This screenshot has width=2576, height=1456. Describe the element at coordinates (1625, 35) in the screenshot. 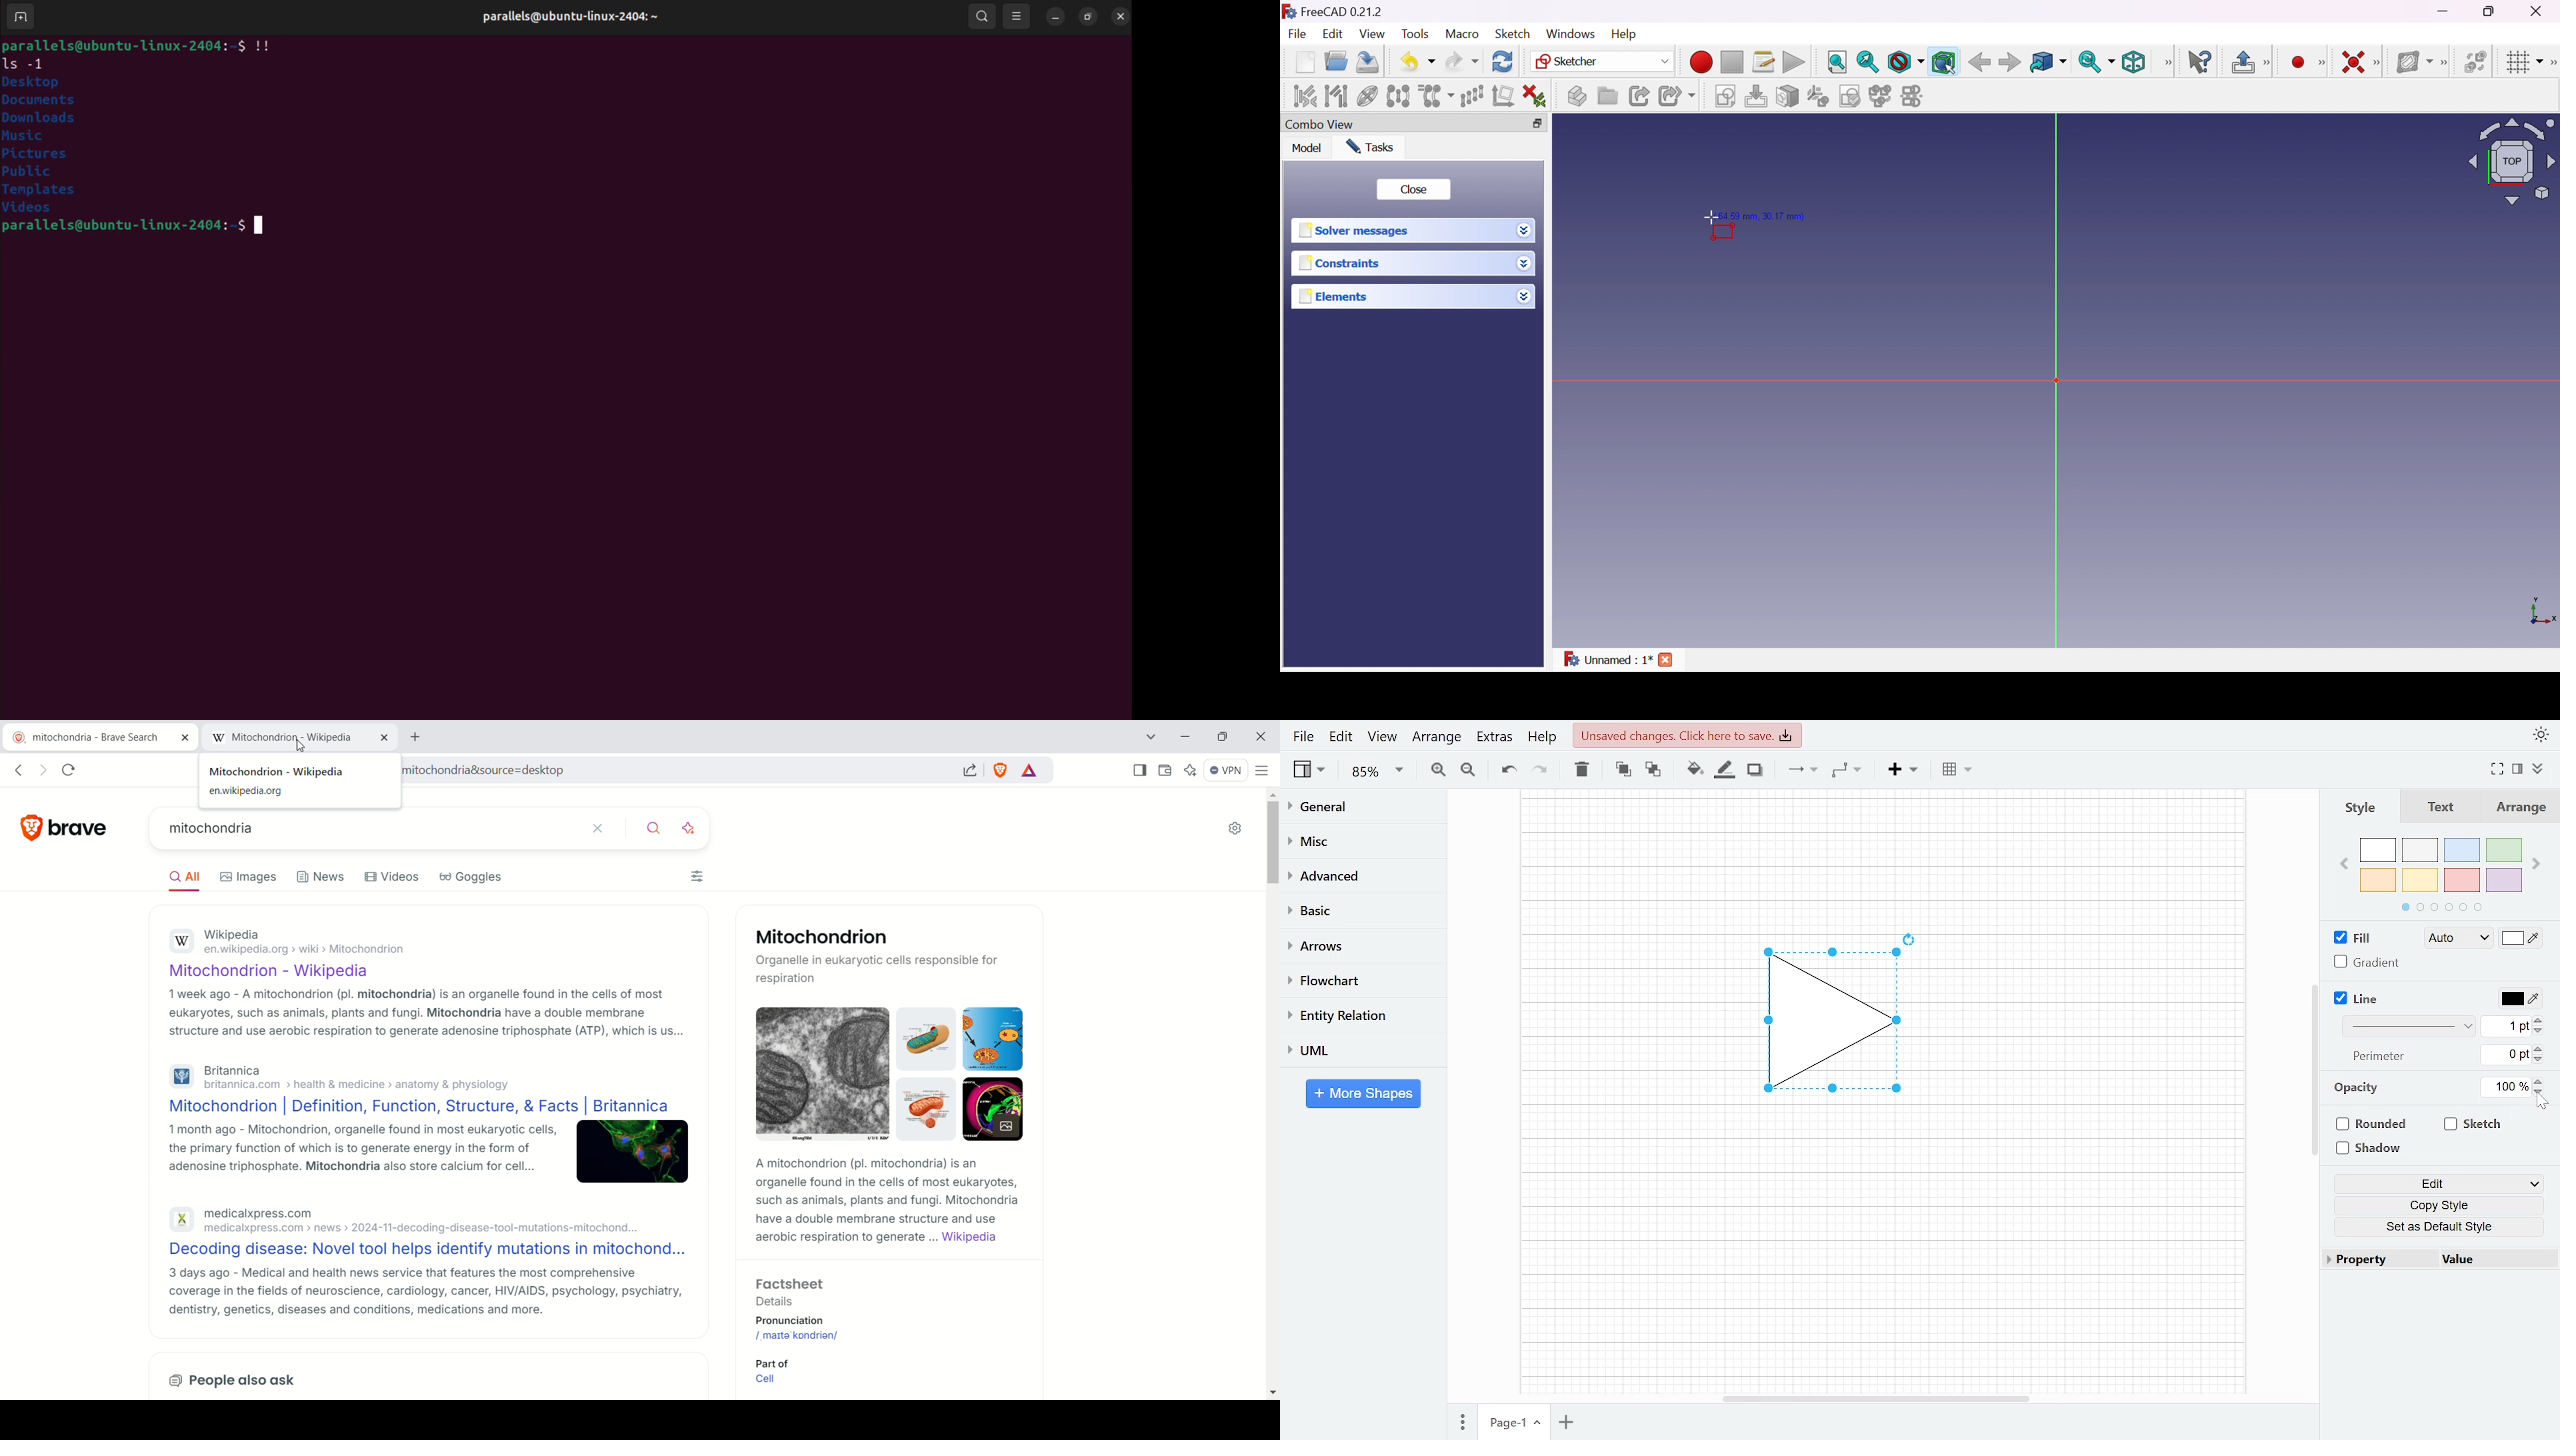

I see `Help` at that location.